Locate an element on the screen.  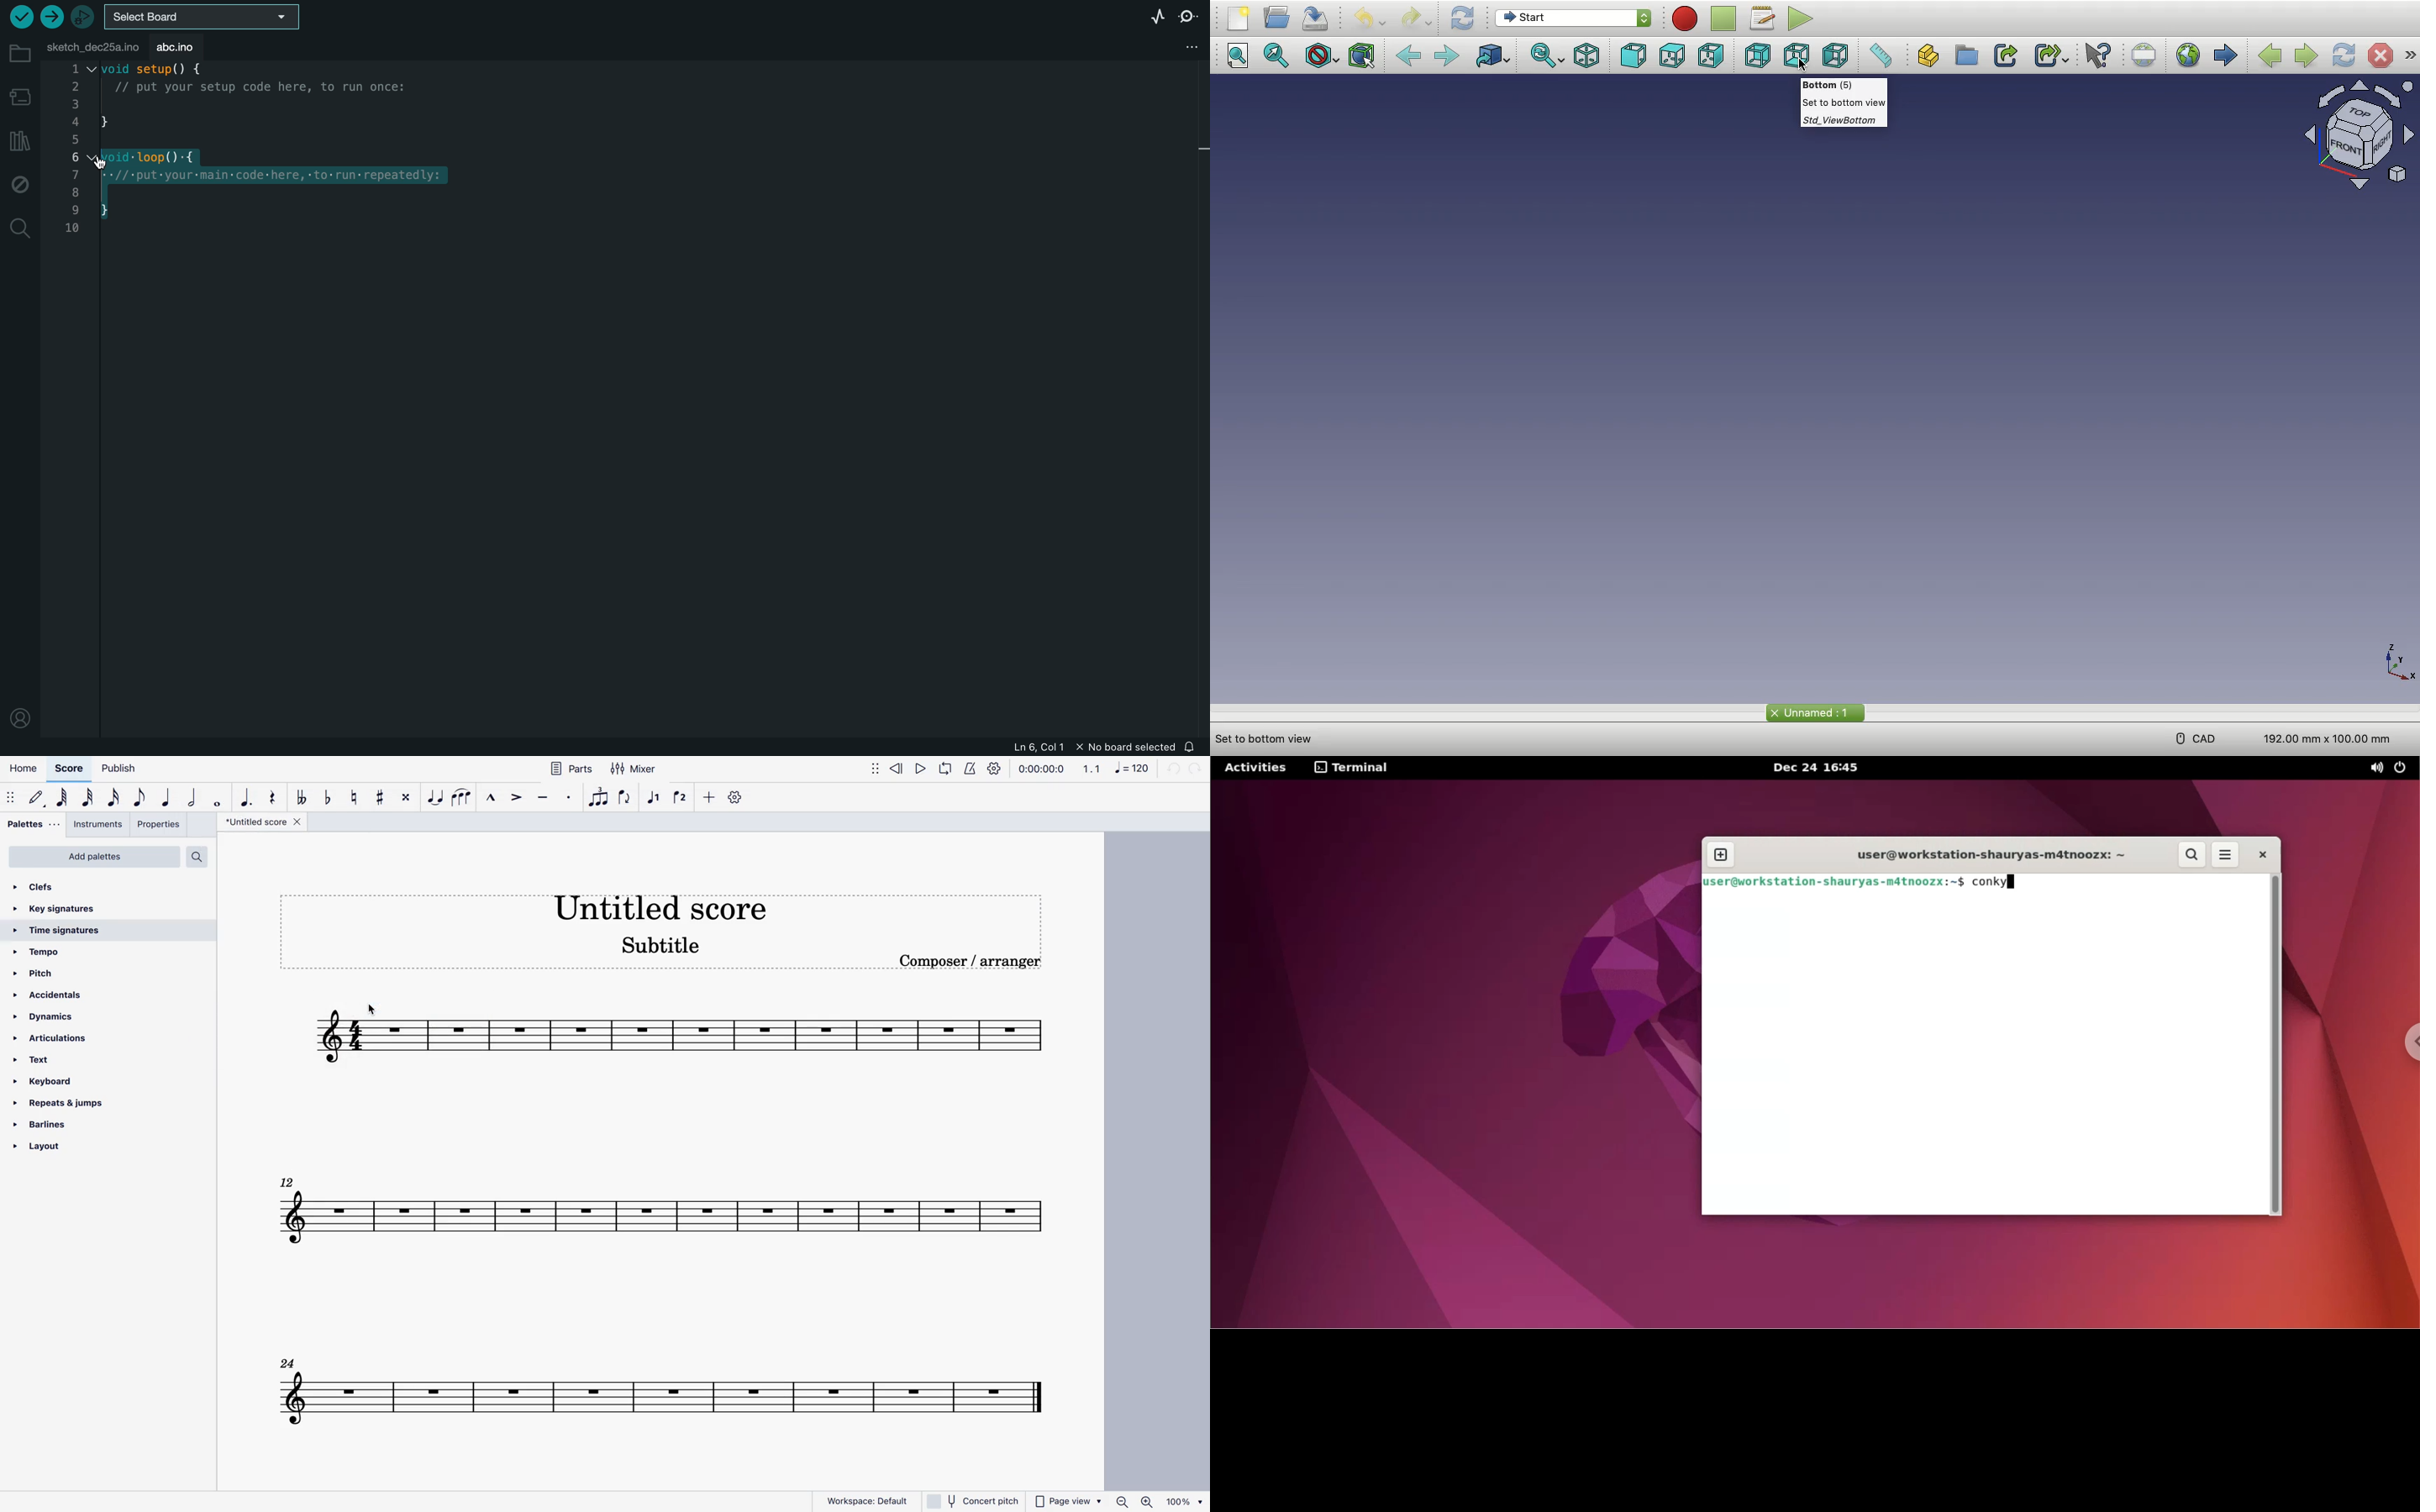
Create group is located at coordinates (1968, 55).